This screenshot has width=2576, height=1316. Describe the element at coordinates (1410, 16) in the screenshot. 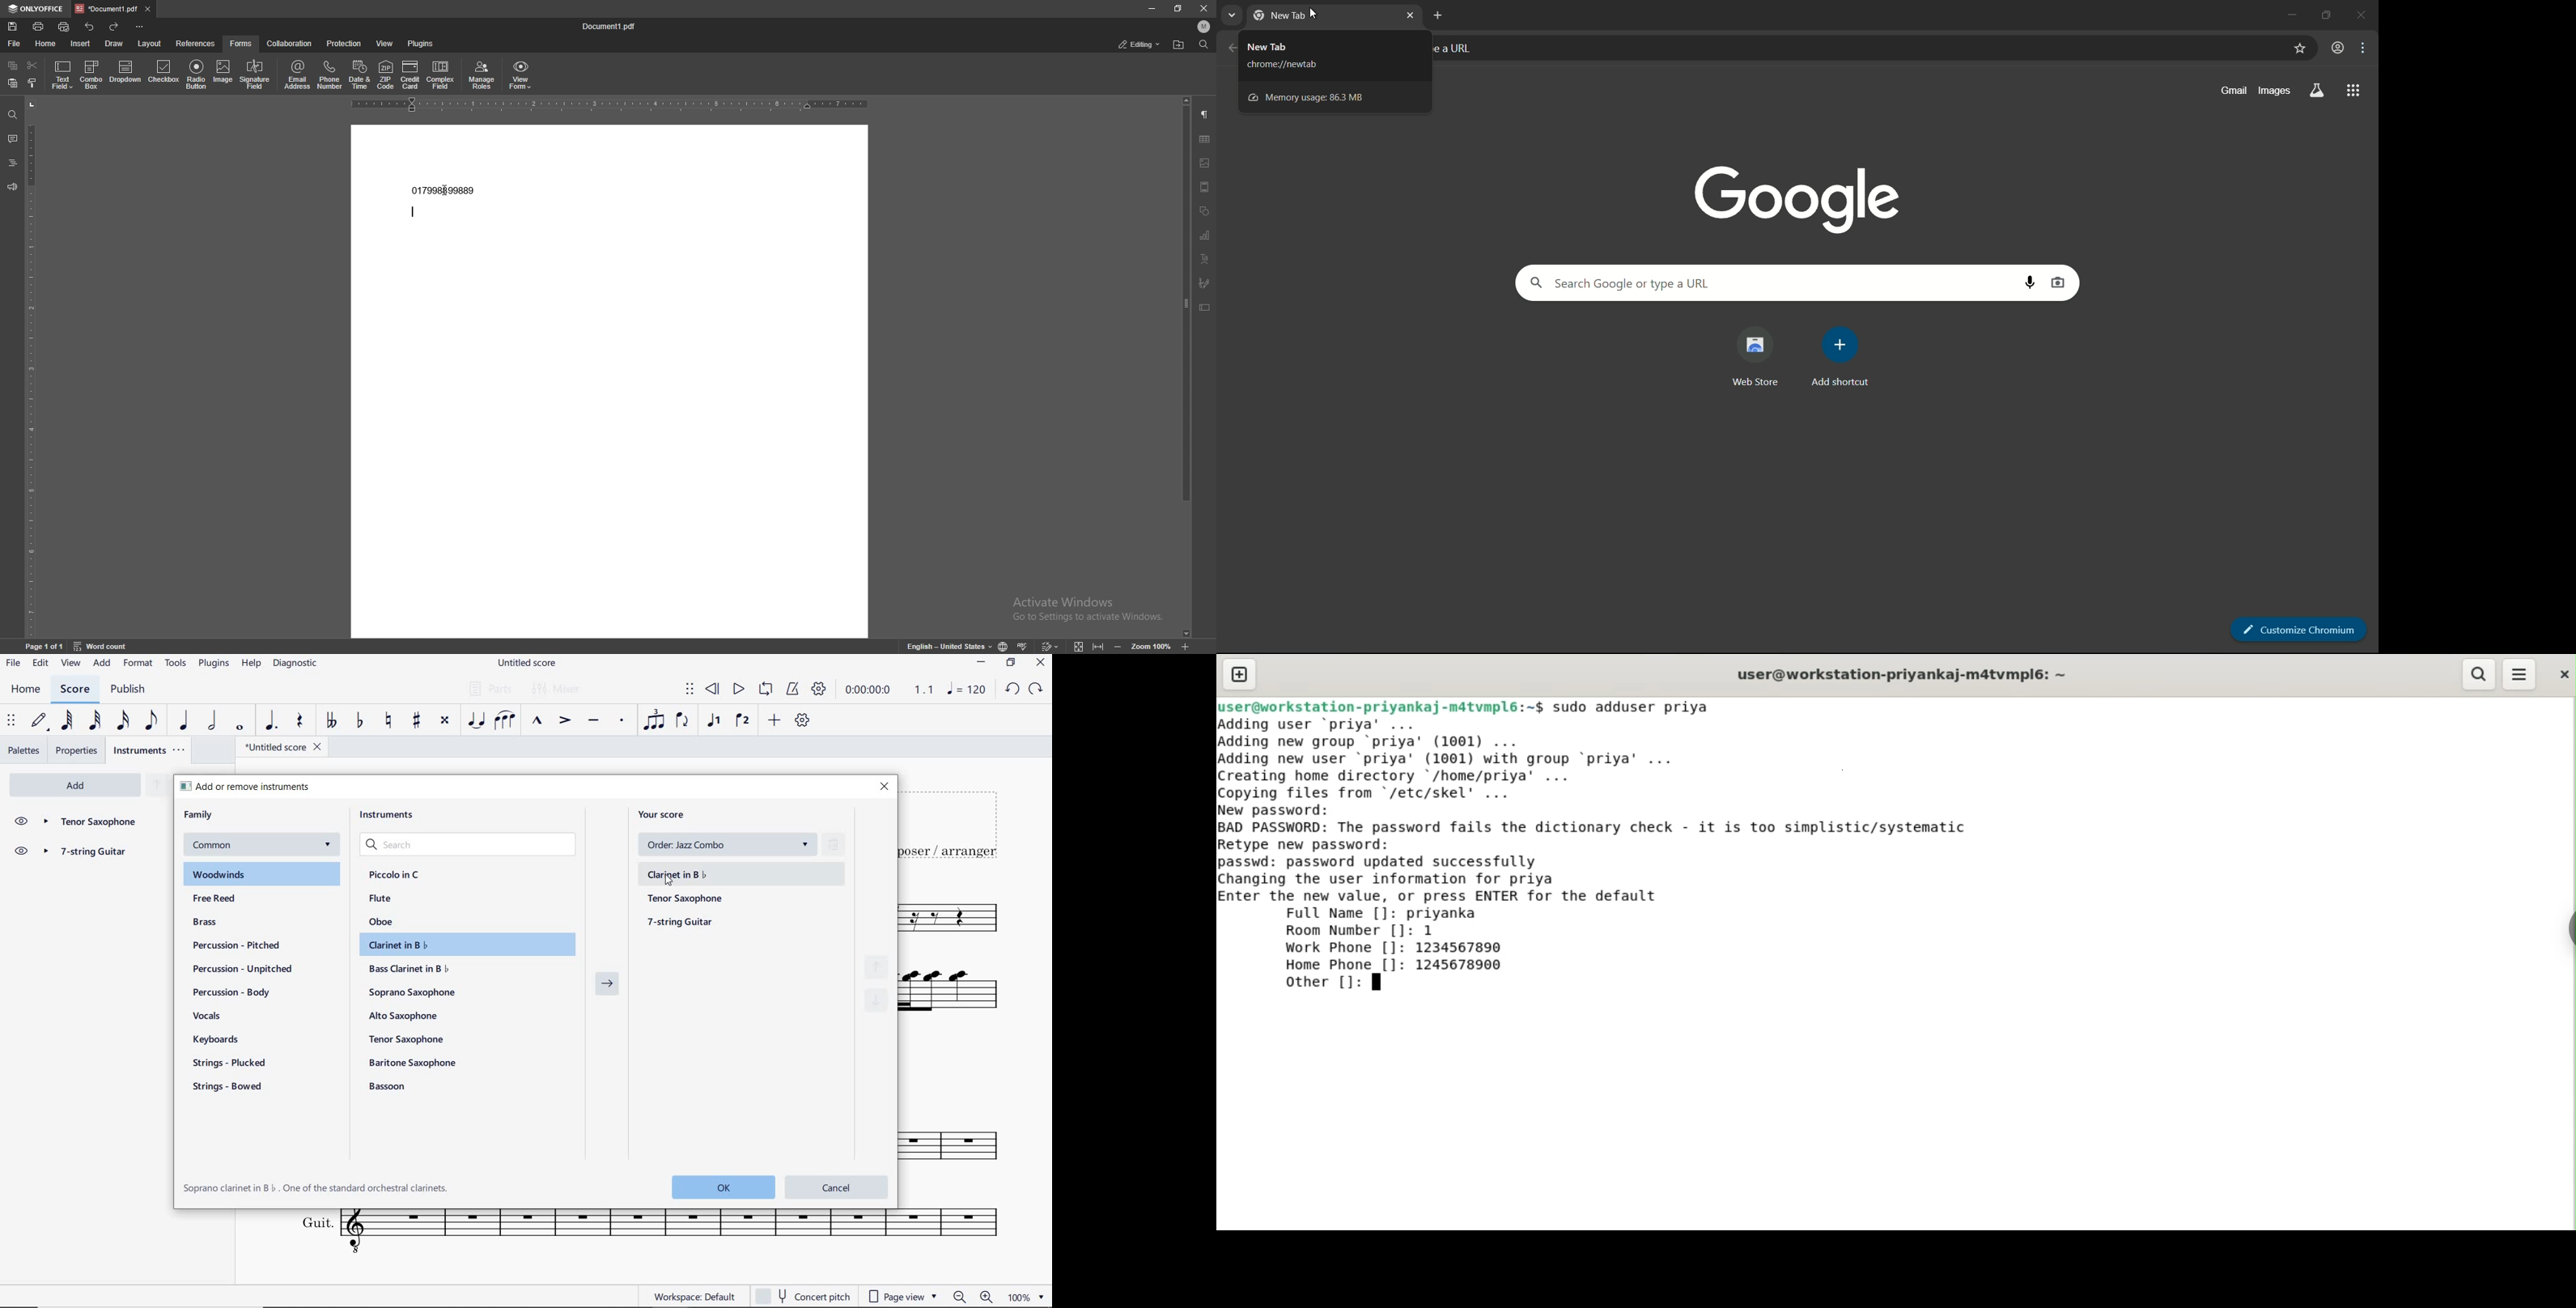

I see `close tab` at that location.